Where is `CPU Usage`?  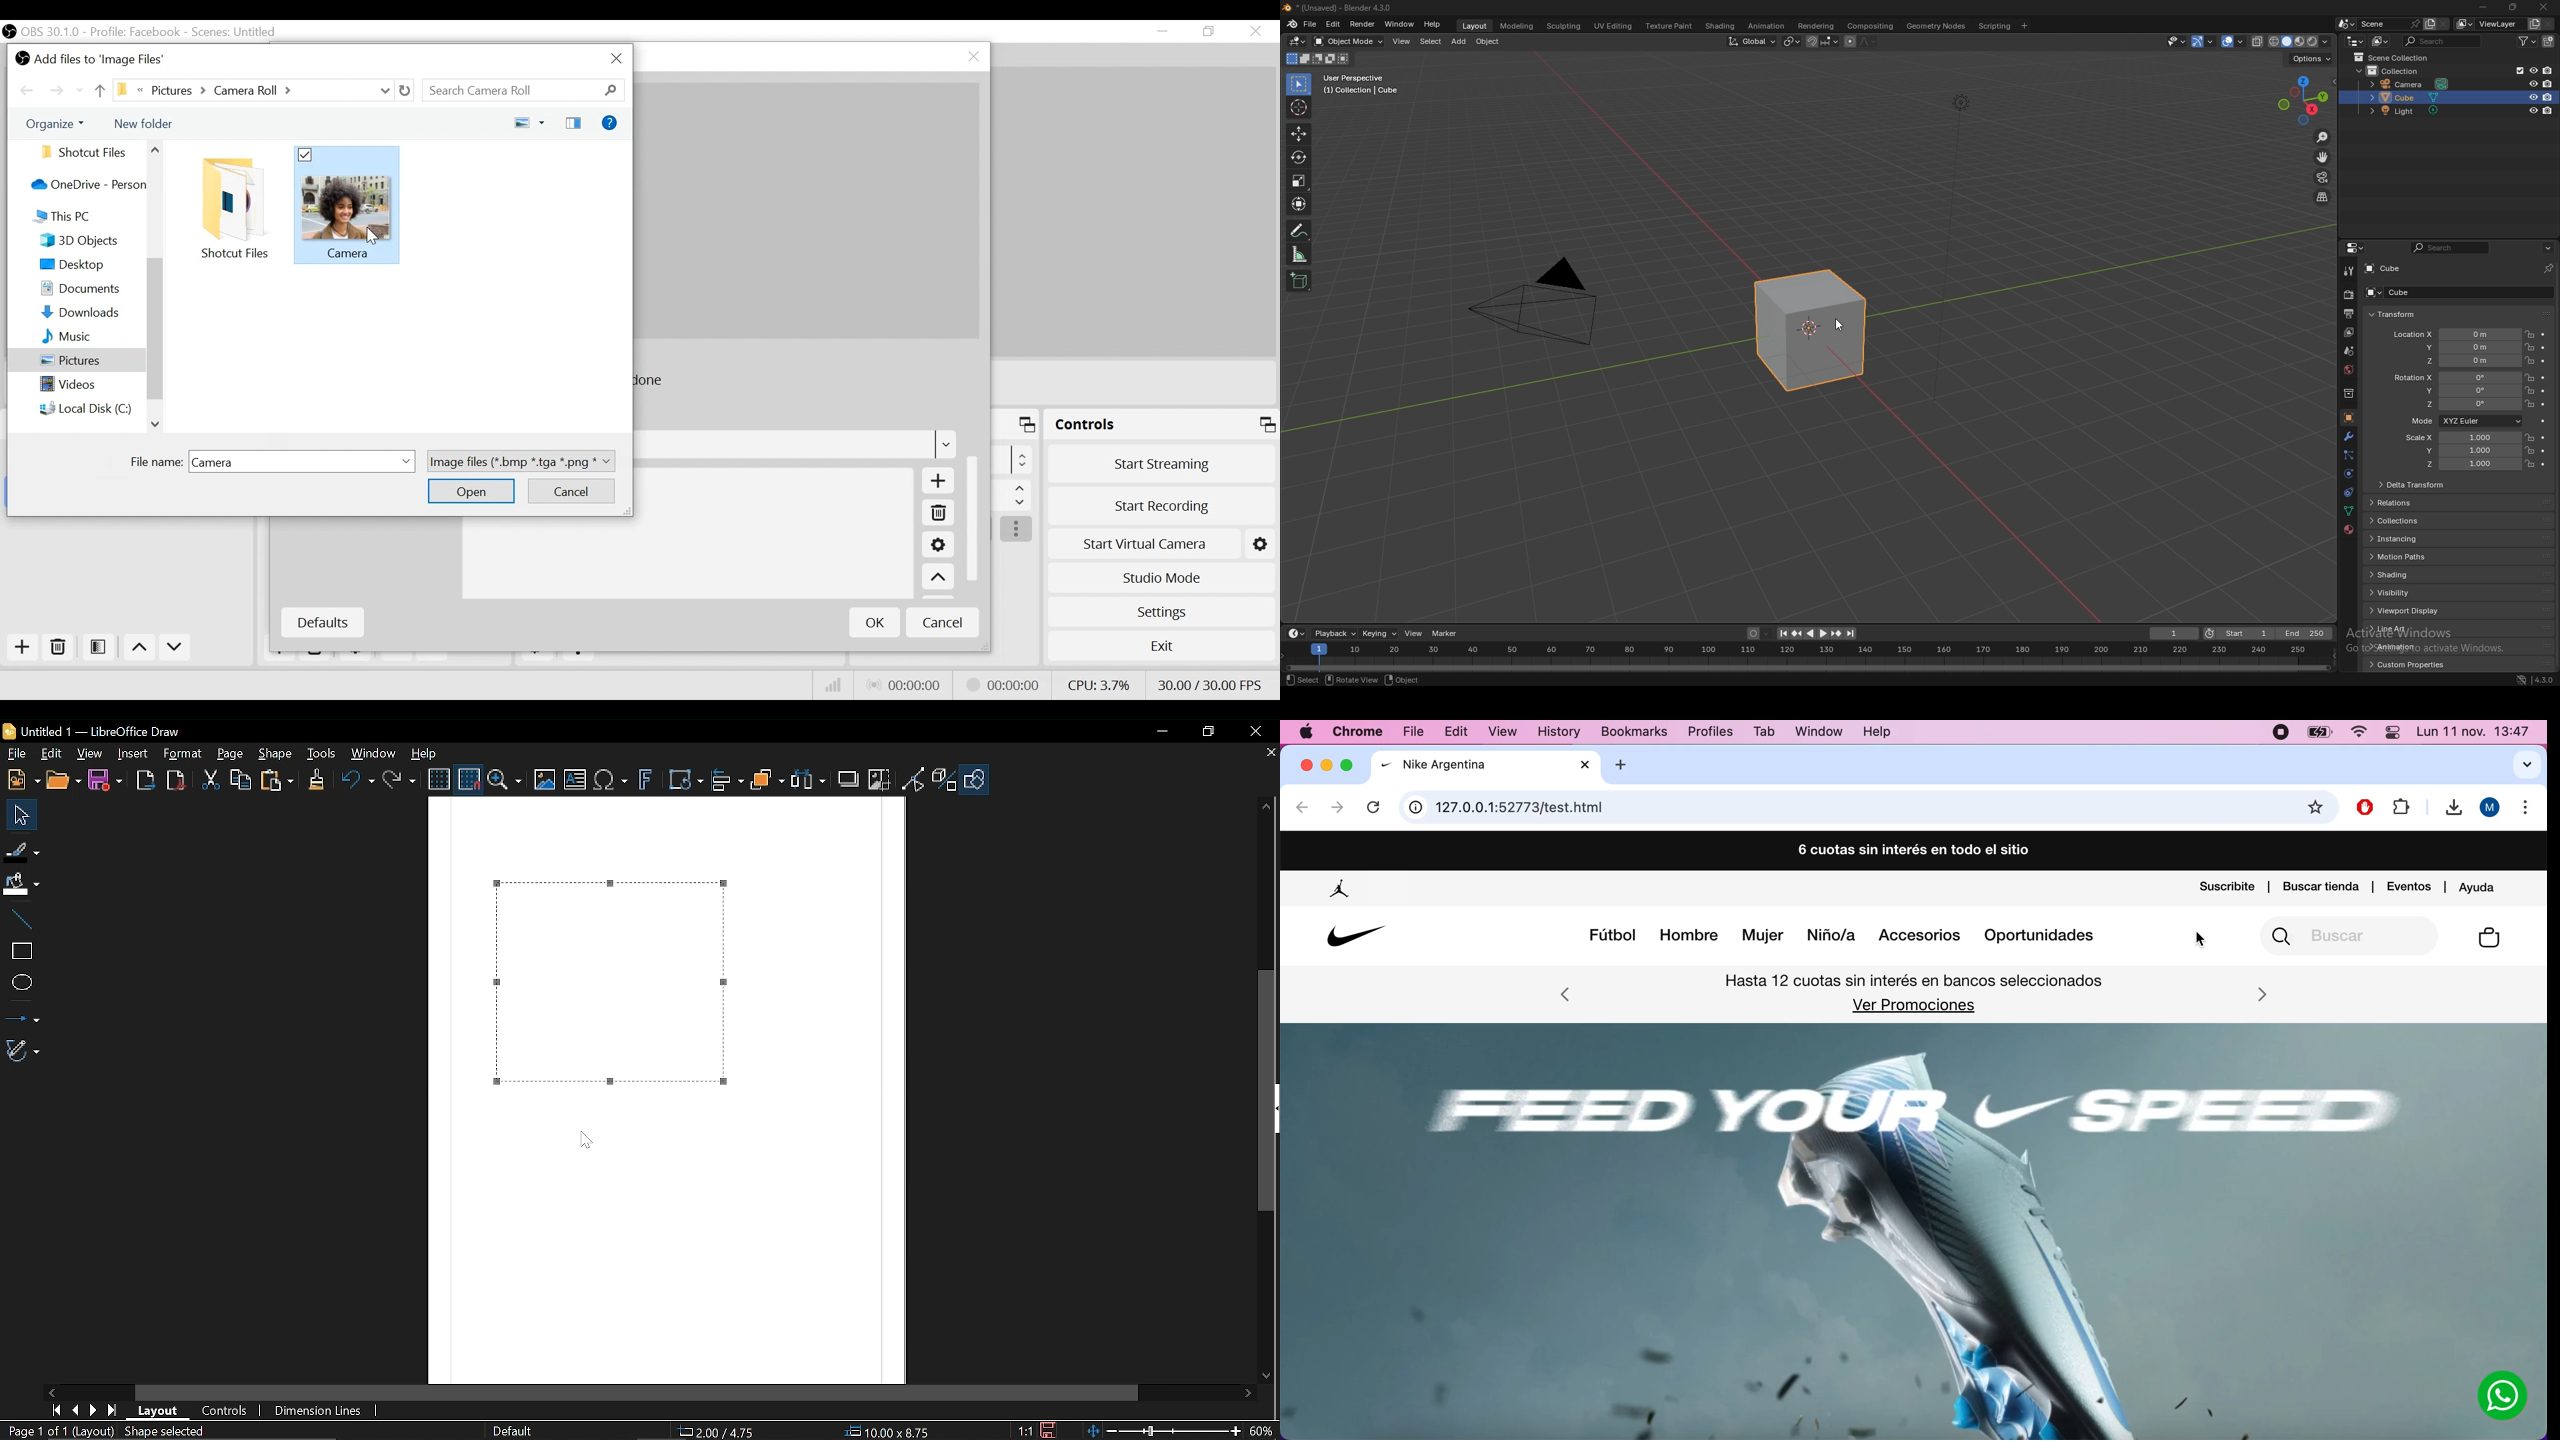 CPU Usage is located at coordinates (1097, 683).